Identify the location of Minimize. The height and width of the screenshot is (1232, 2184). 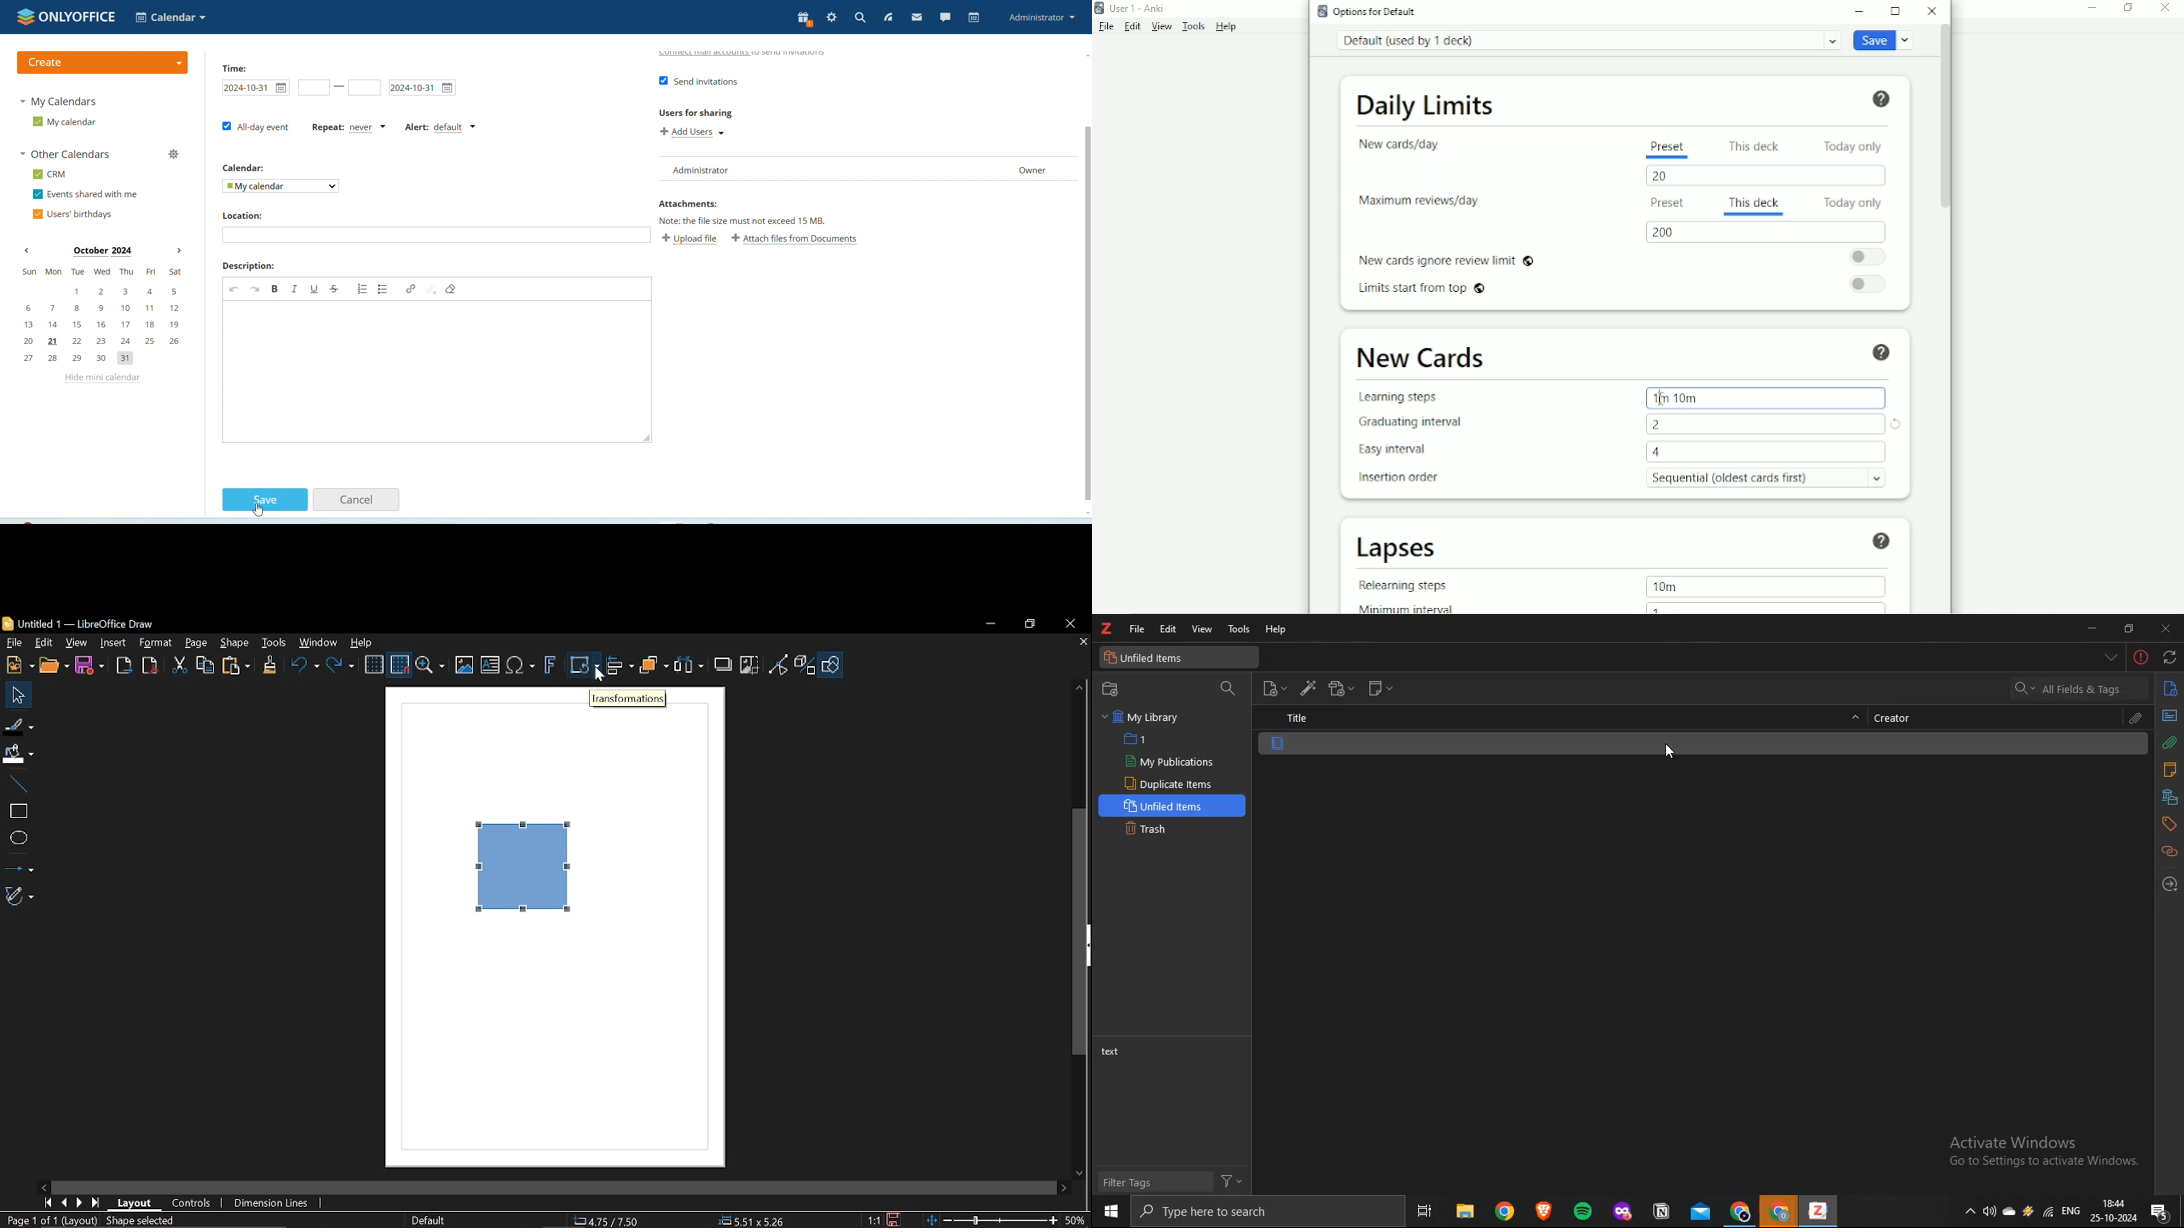
(1863, 10).